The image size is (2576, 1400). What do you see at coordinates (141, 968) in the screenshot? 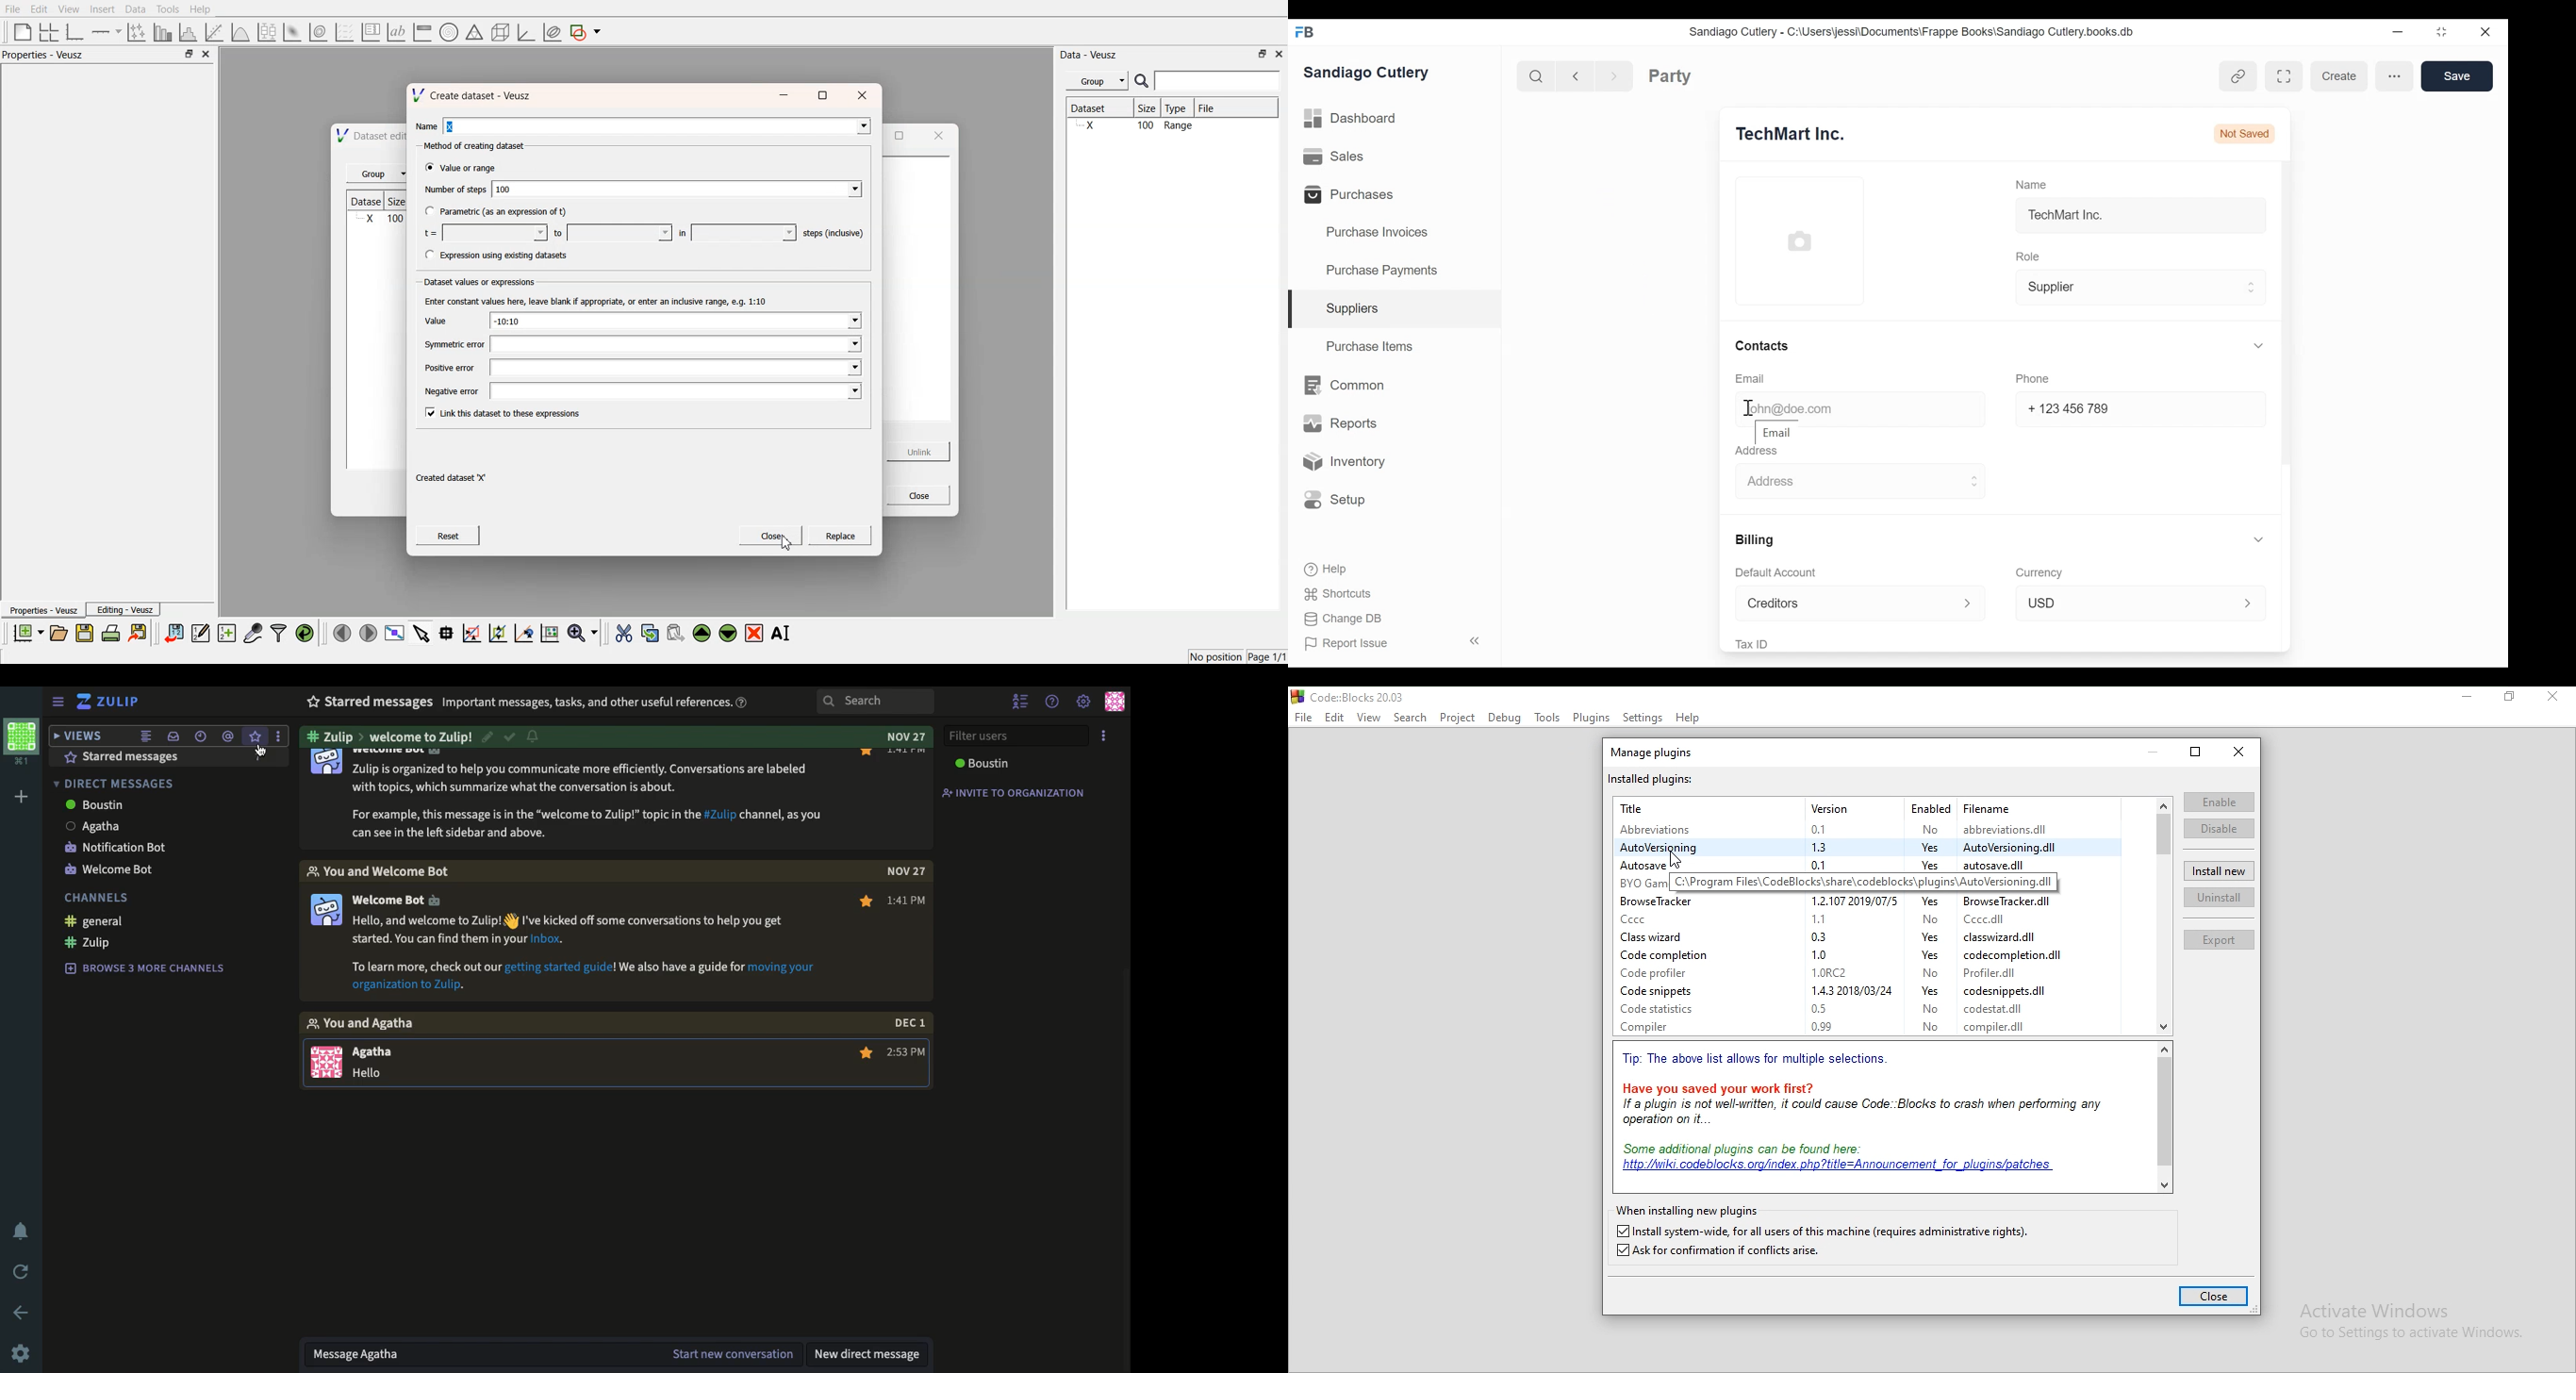
I see `browse 3 more channels ` at bounding box center [141, 968].